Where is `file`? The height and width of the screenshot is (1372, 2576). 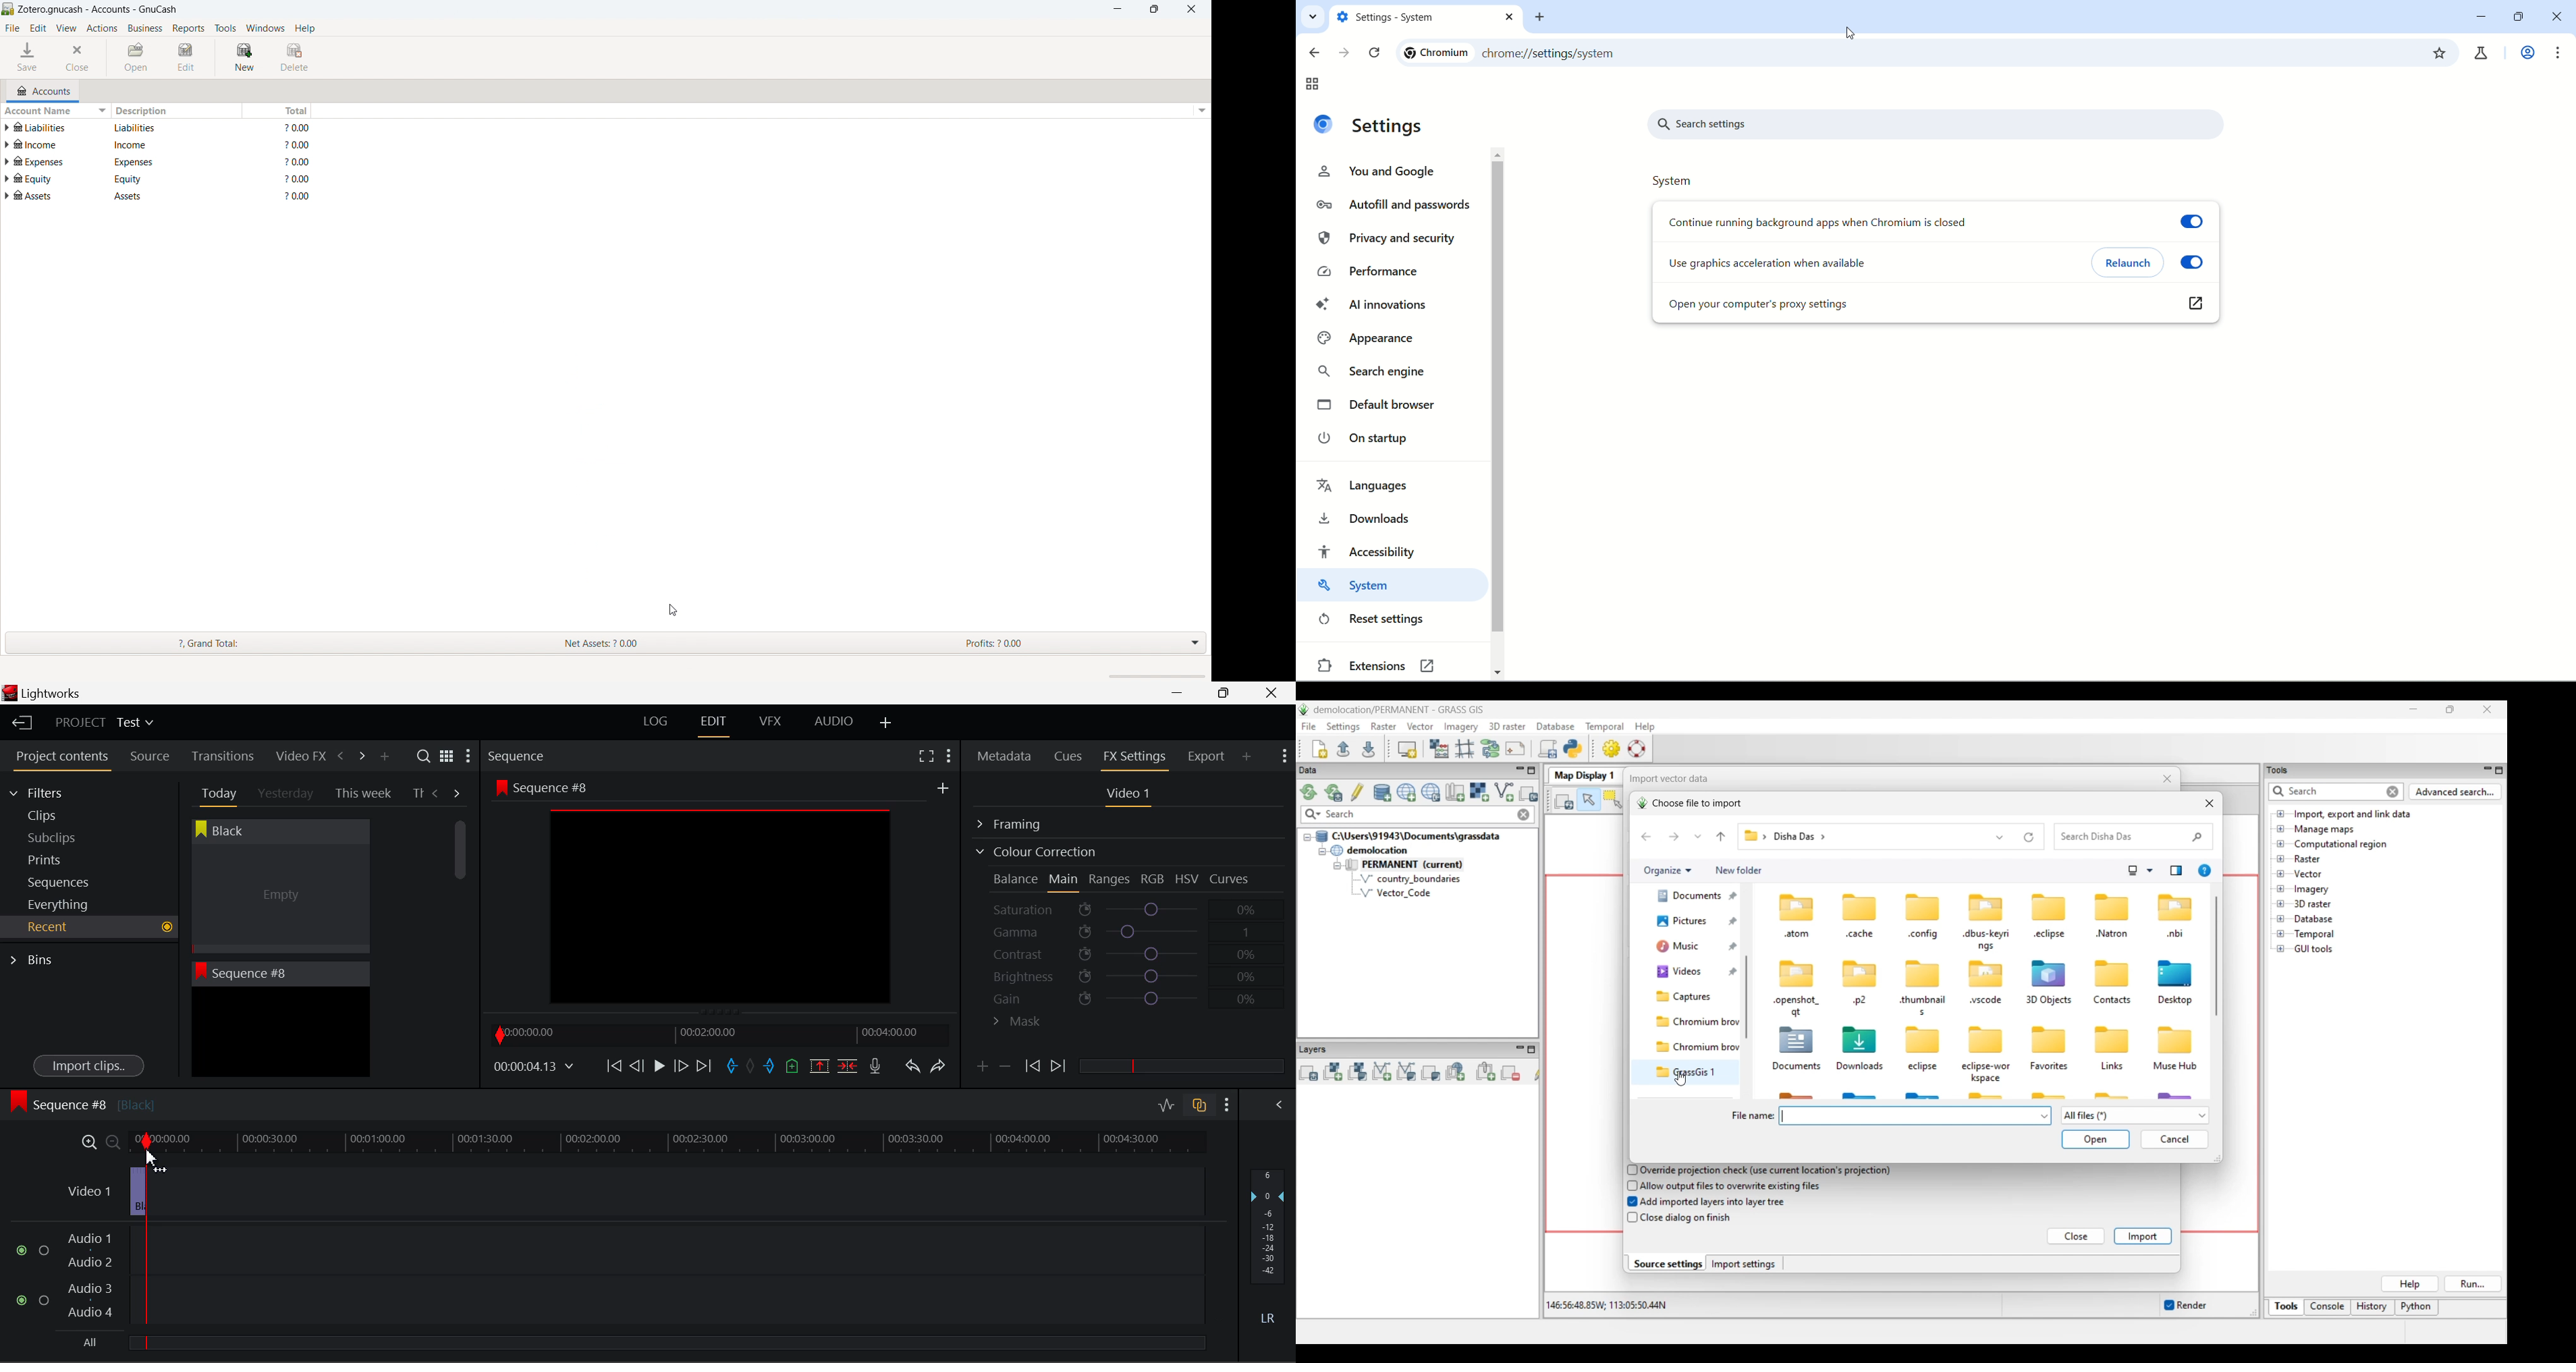
file is located at coordinates (12, 28).